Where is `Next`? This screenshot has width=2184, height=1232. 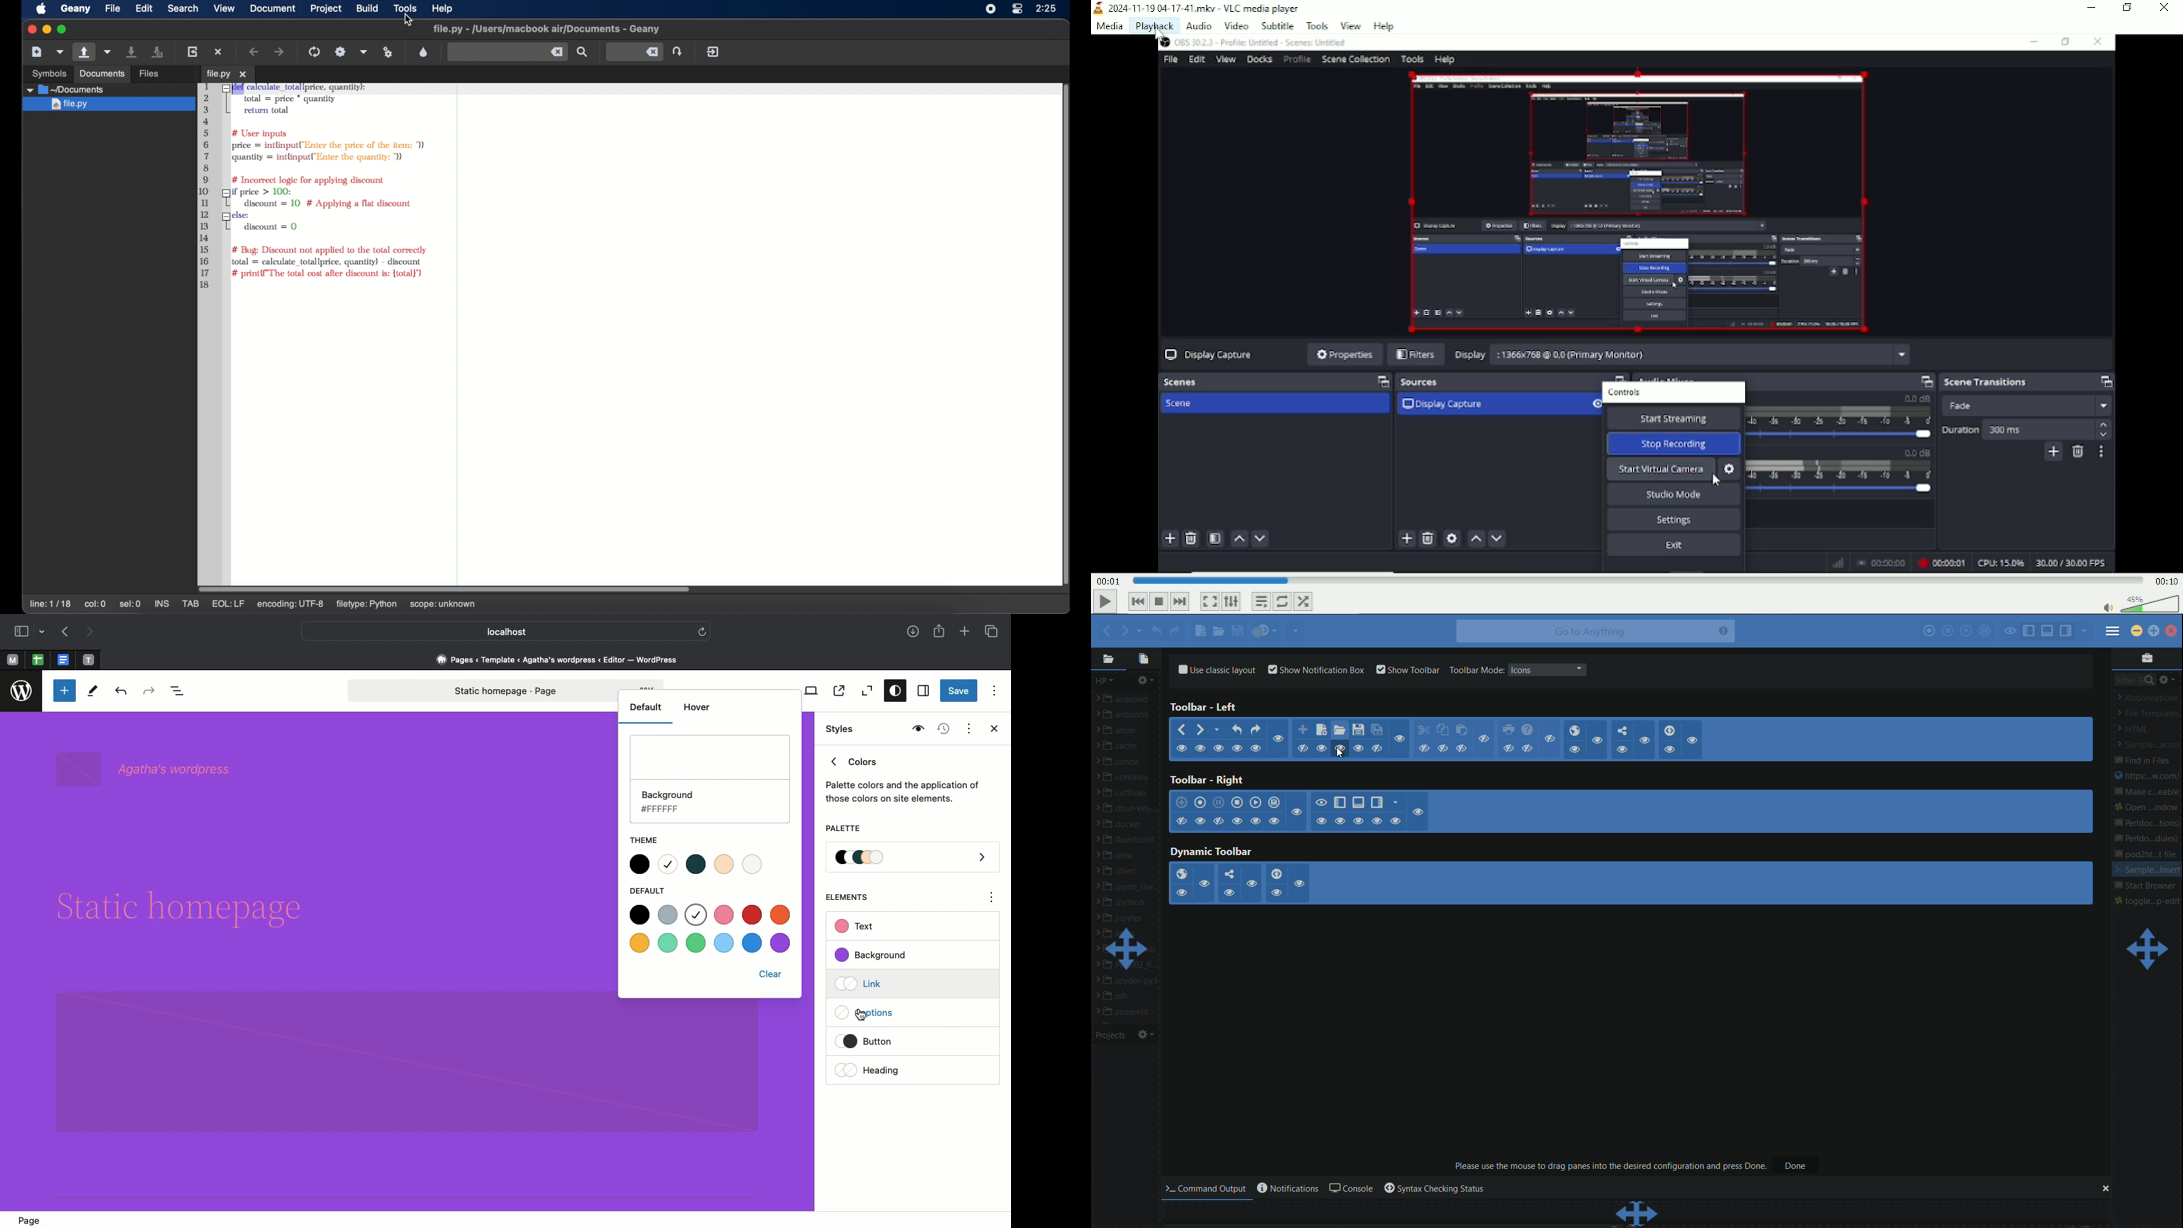
Next is located at coordinates (1179, 601).